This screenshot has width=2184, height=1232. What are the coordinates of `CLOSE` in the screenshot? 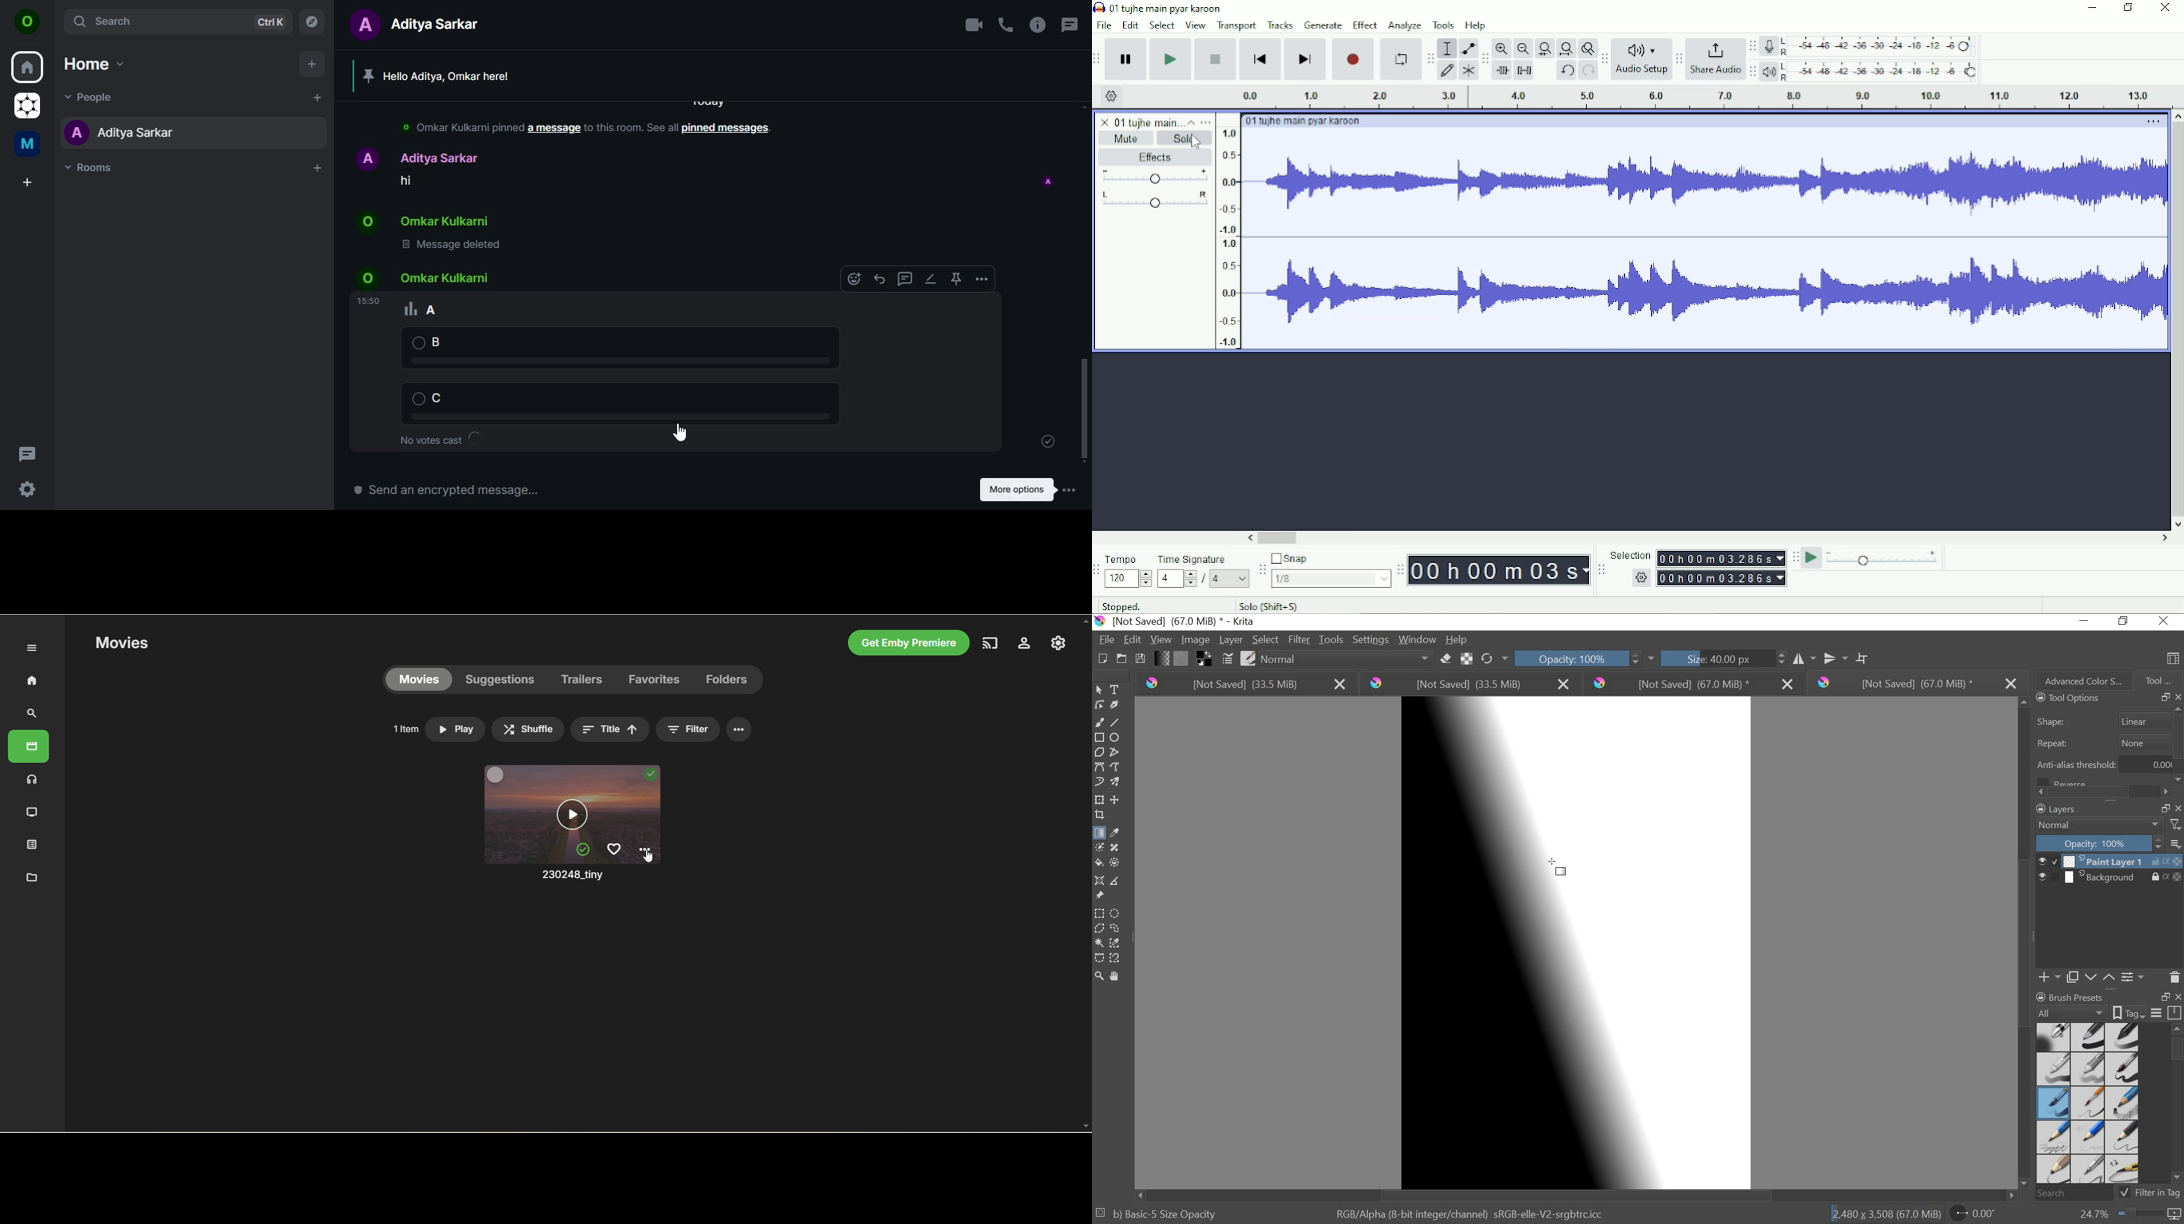 It's located at (2177, 698).